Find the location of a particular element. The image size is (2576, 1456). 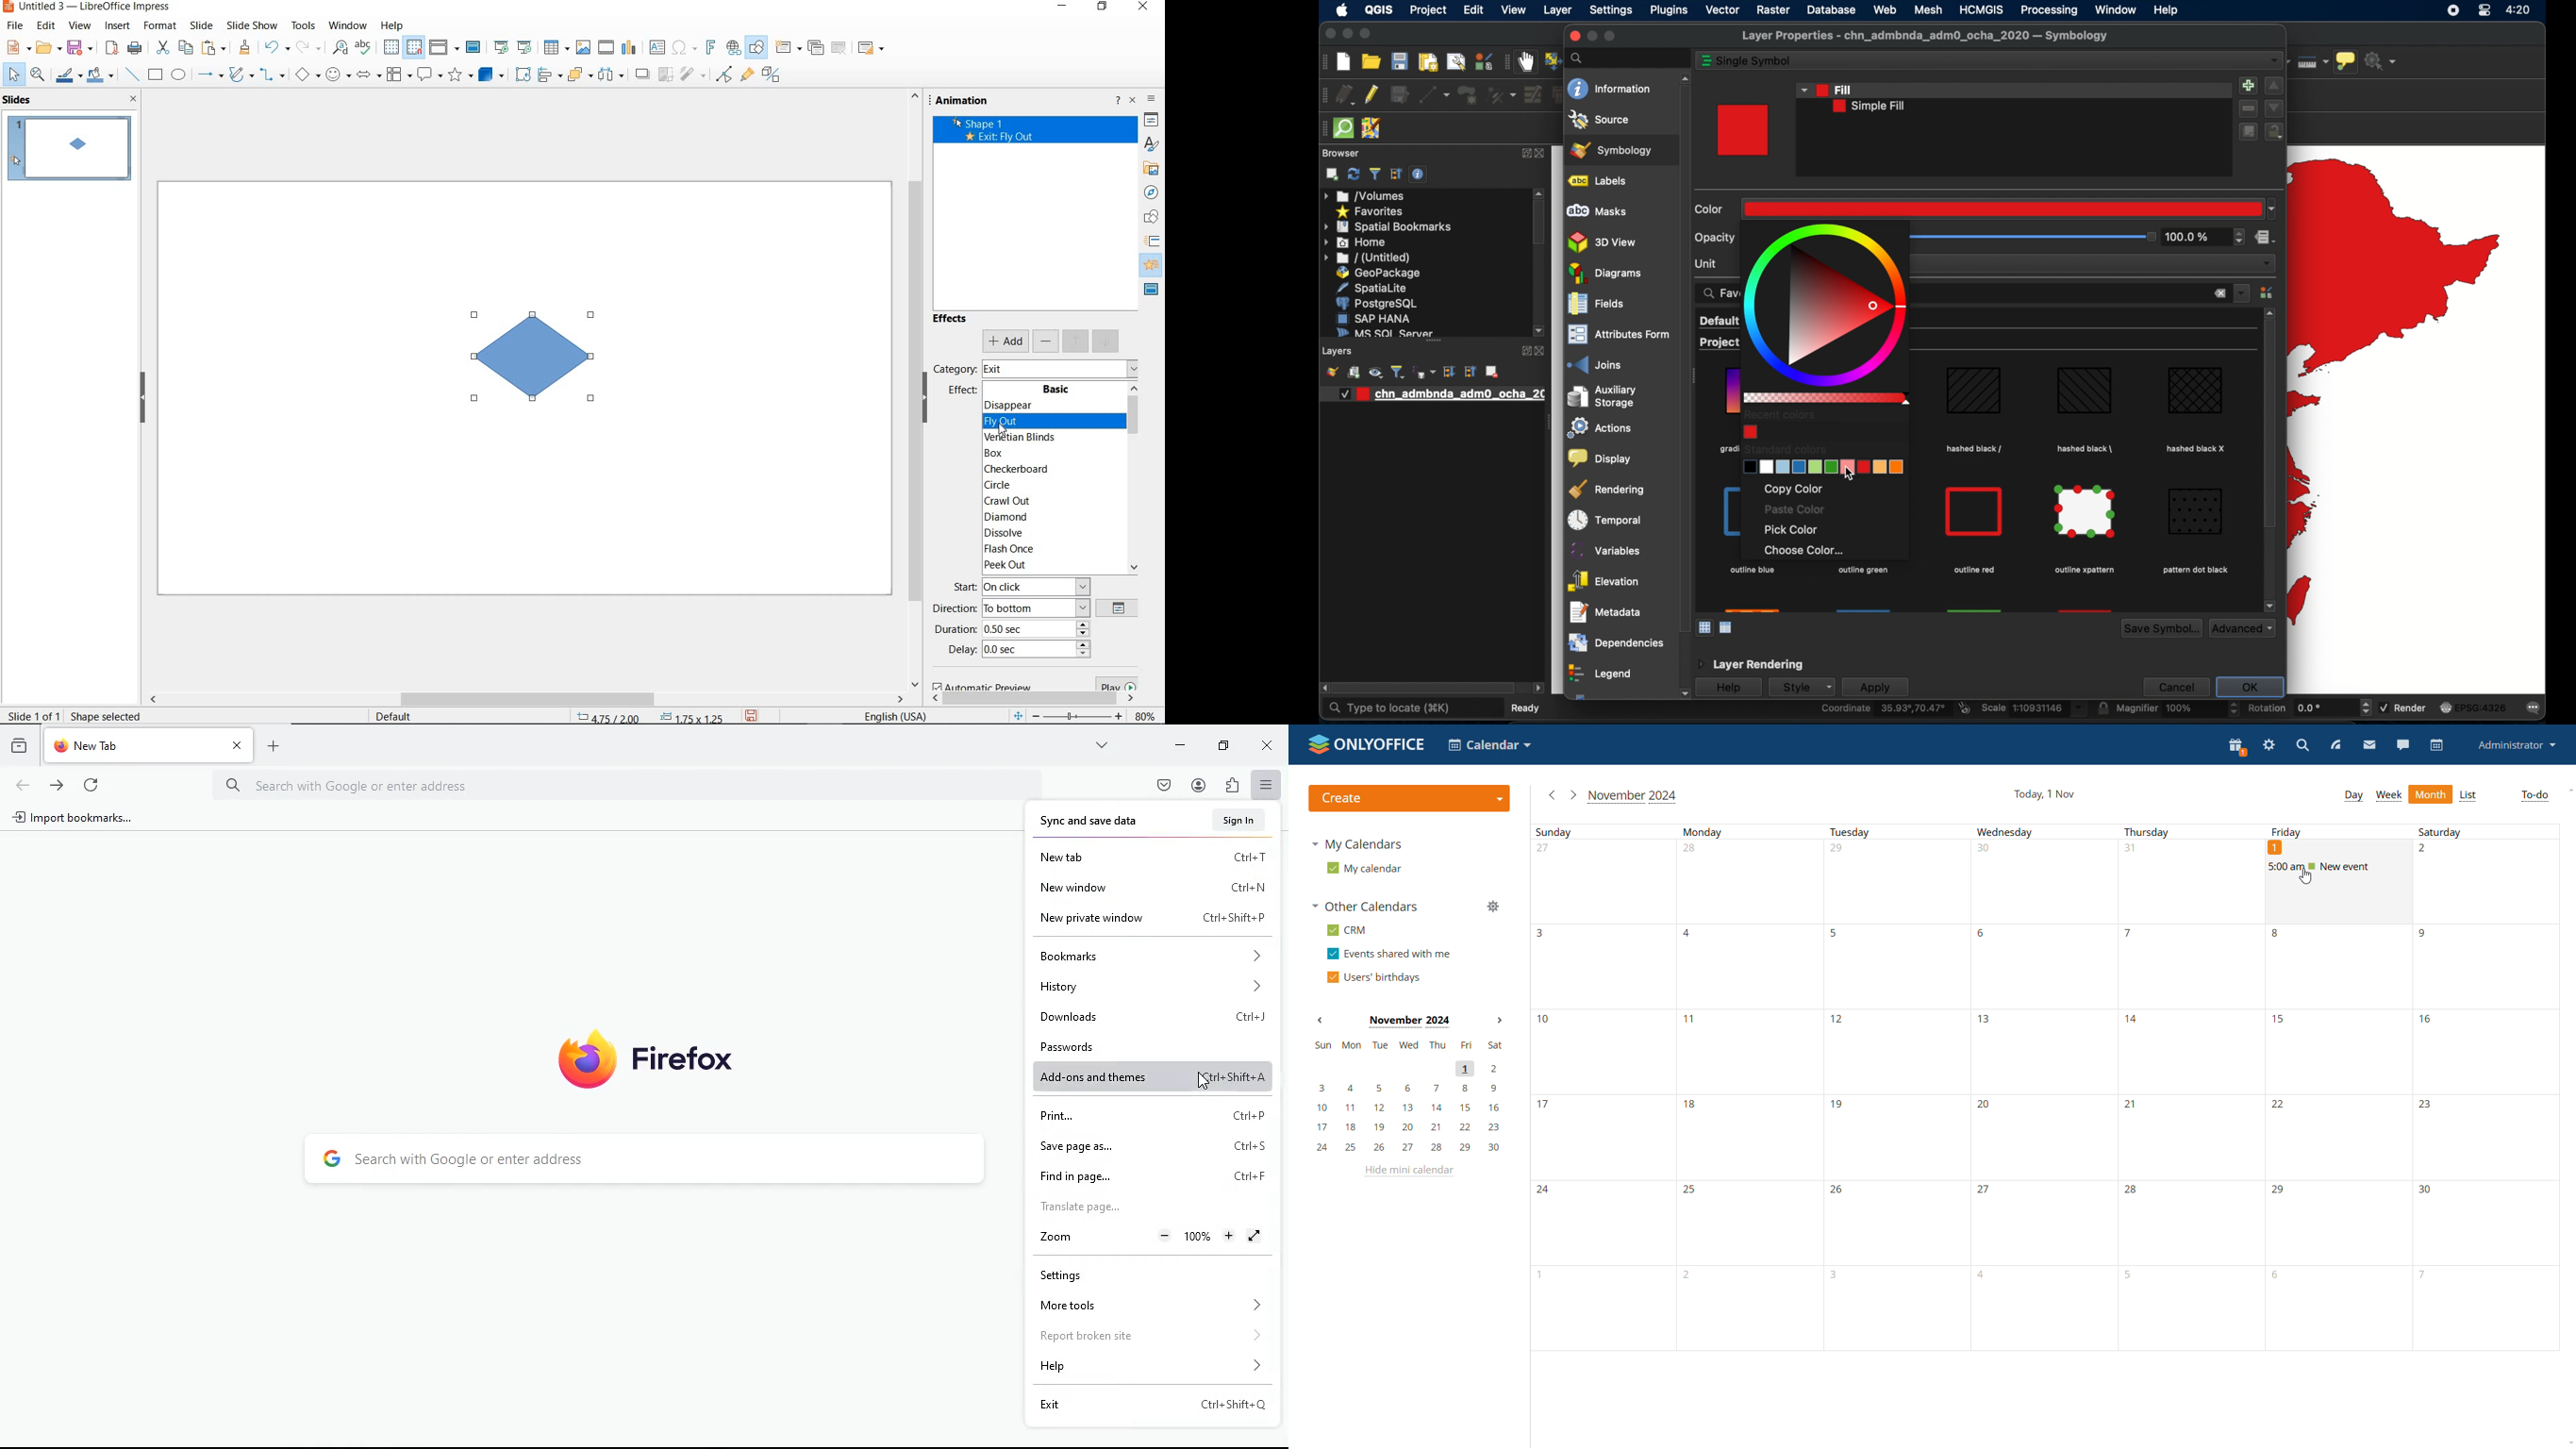

gallery is located at coordinates (1148, 170).